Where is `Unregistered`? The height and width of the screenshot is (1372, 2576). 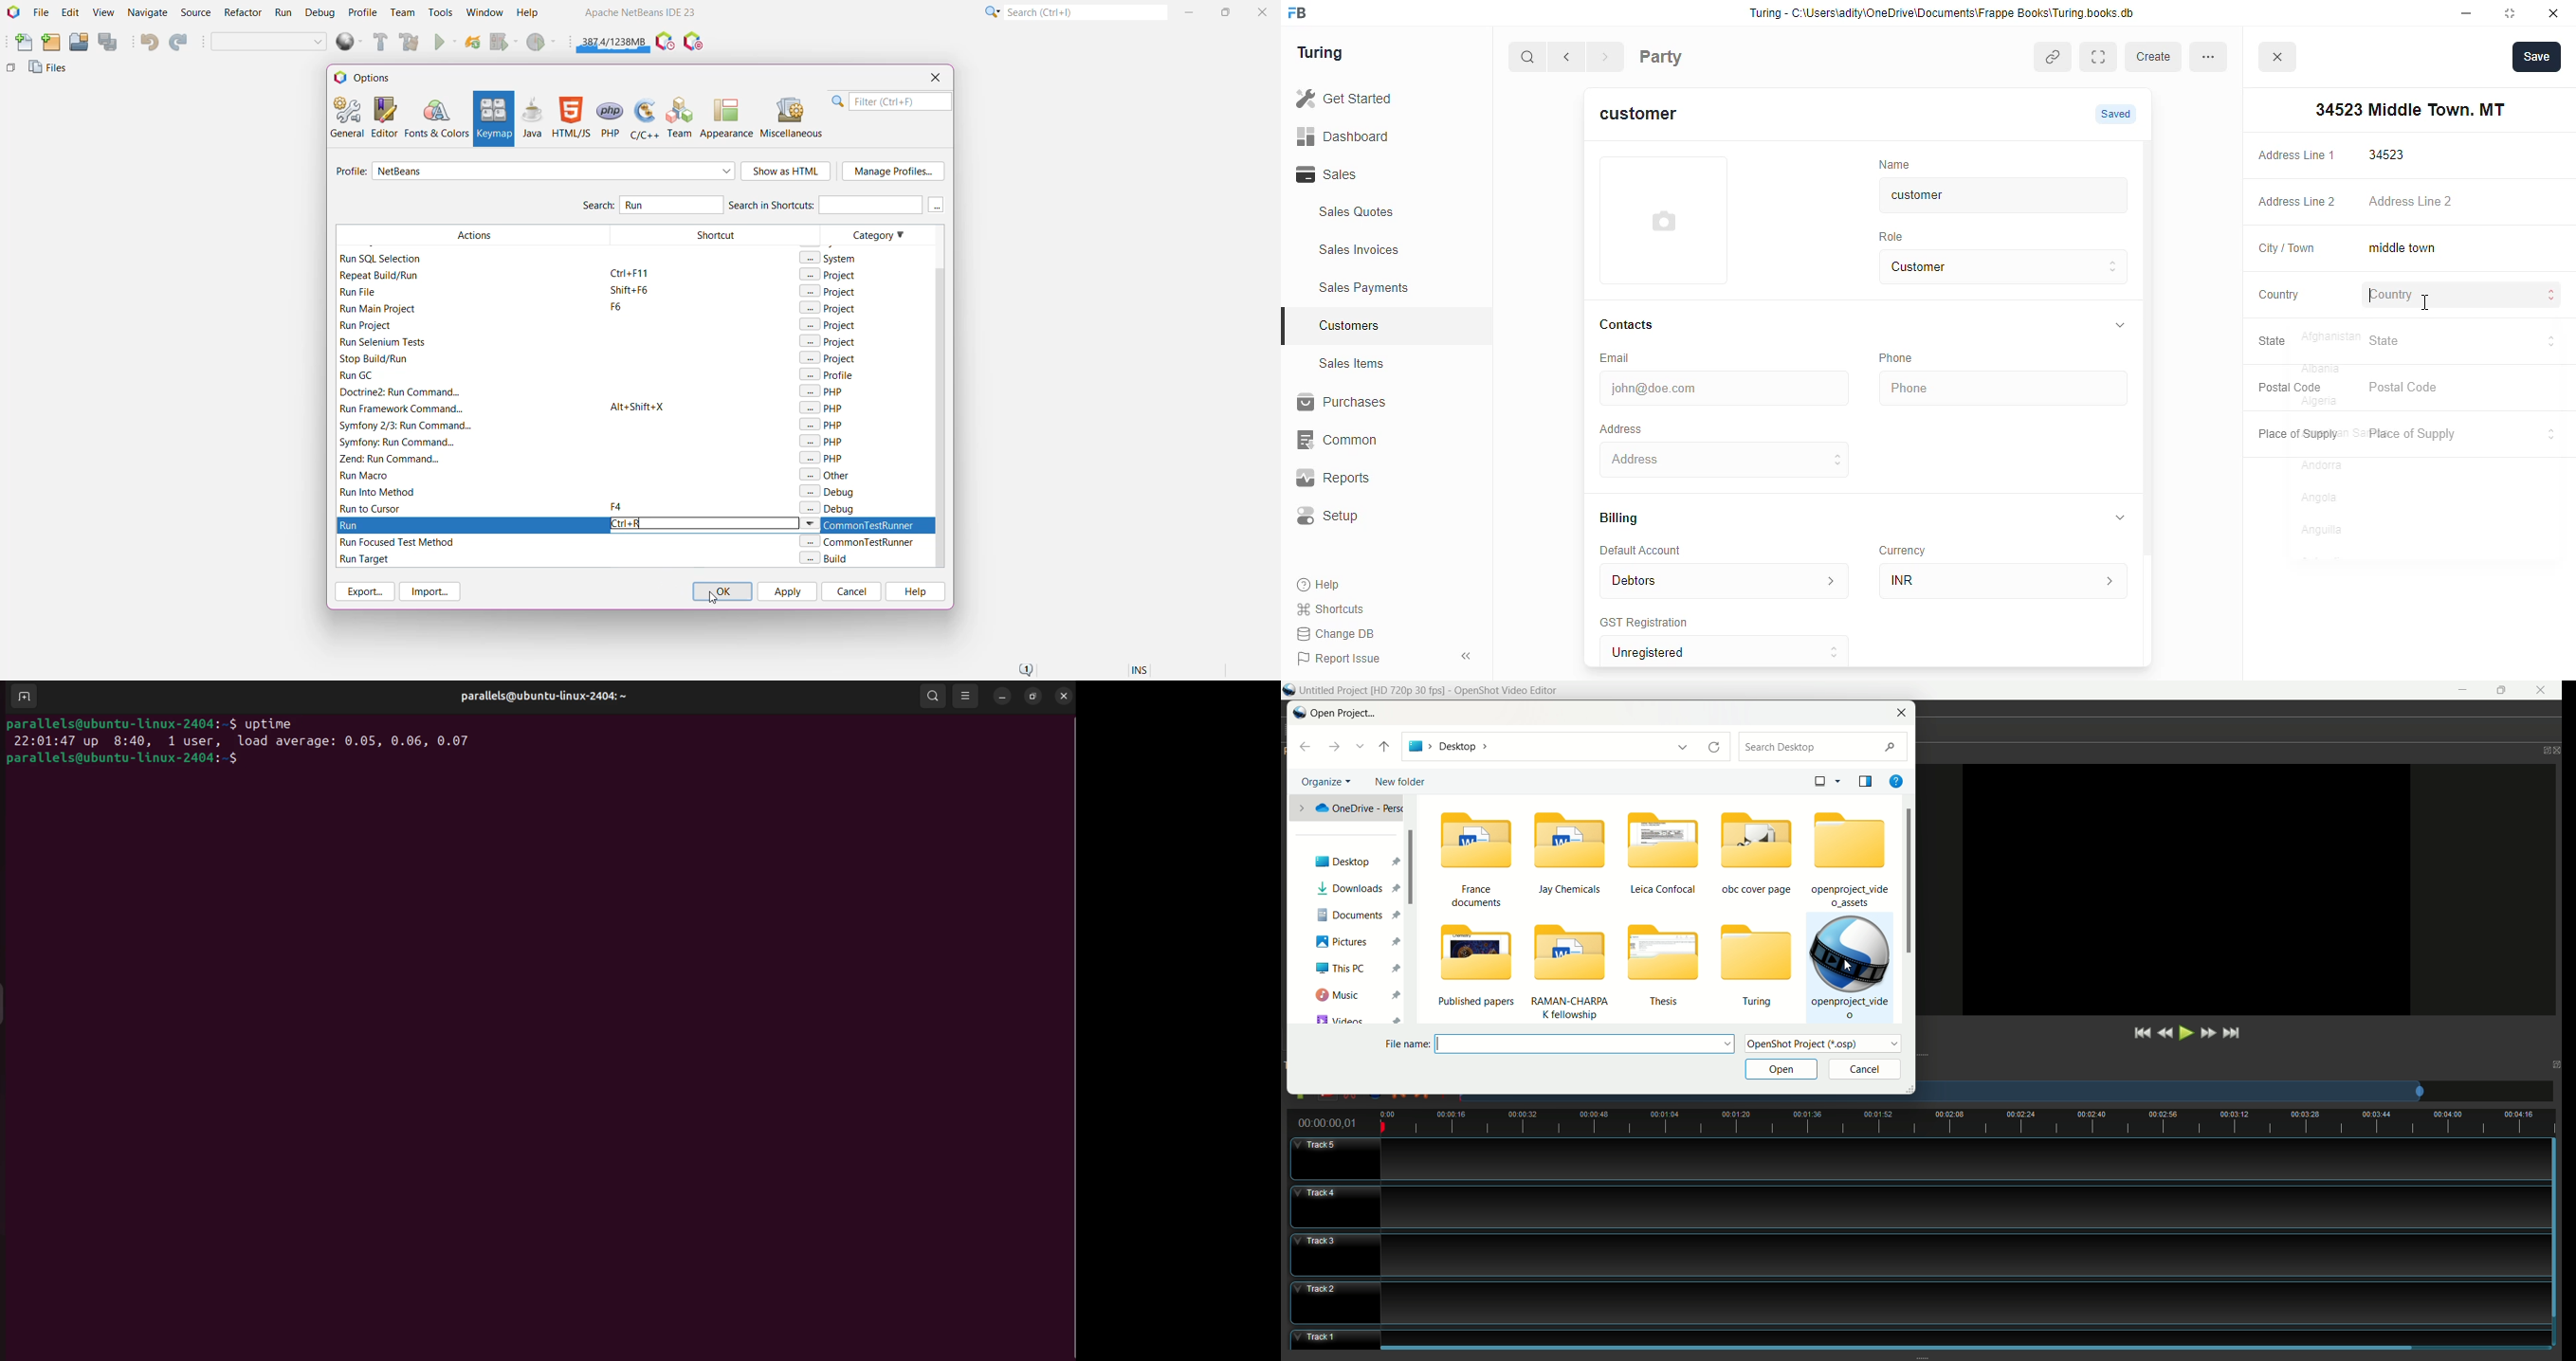
Unregistered is located at coordinates (1733, 652).